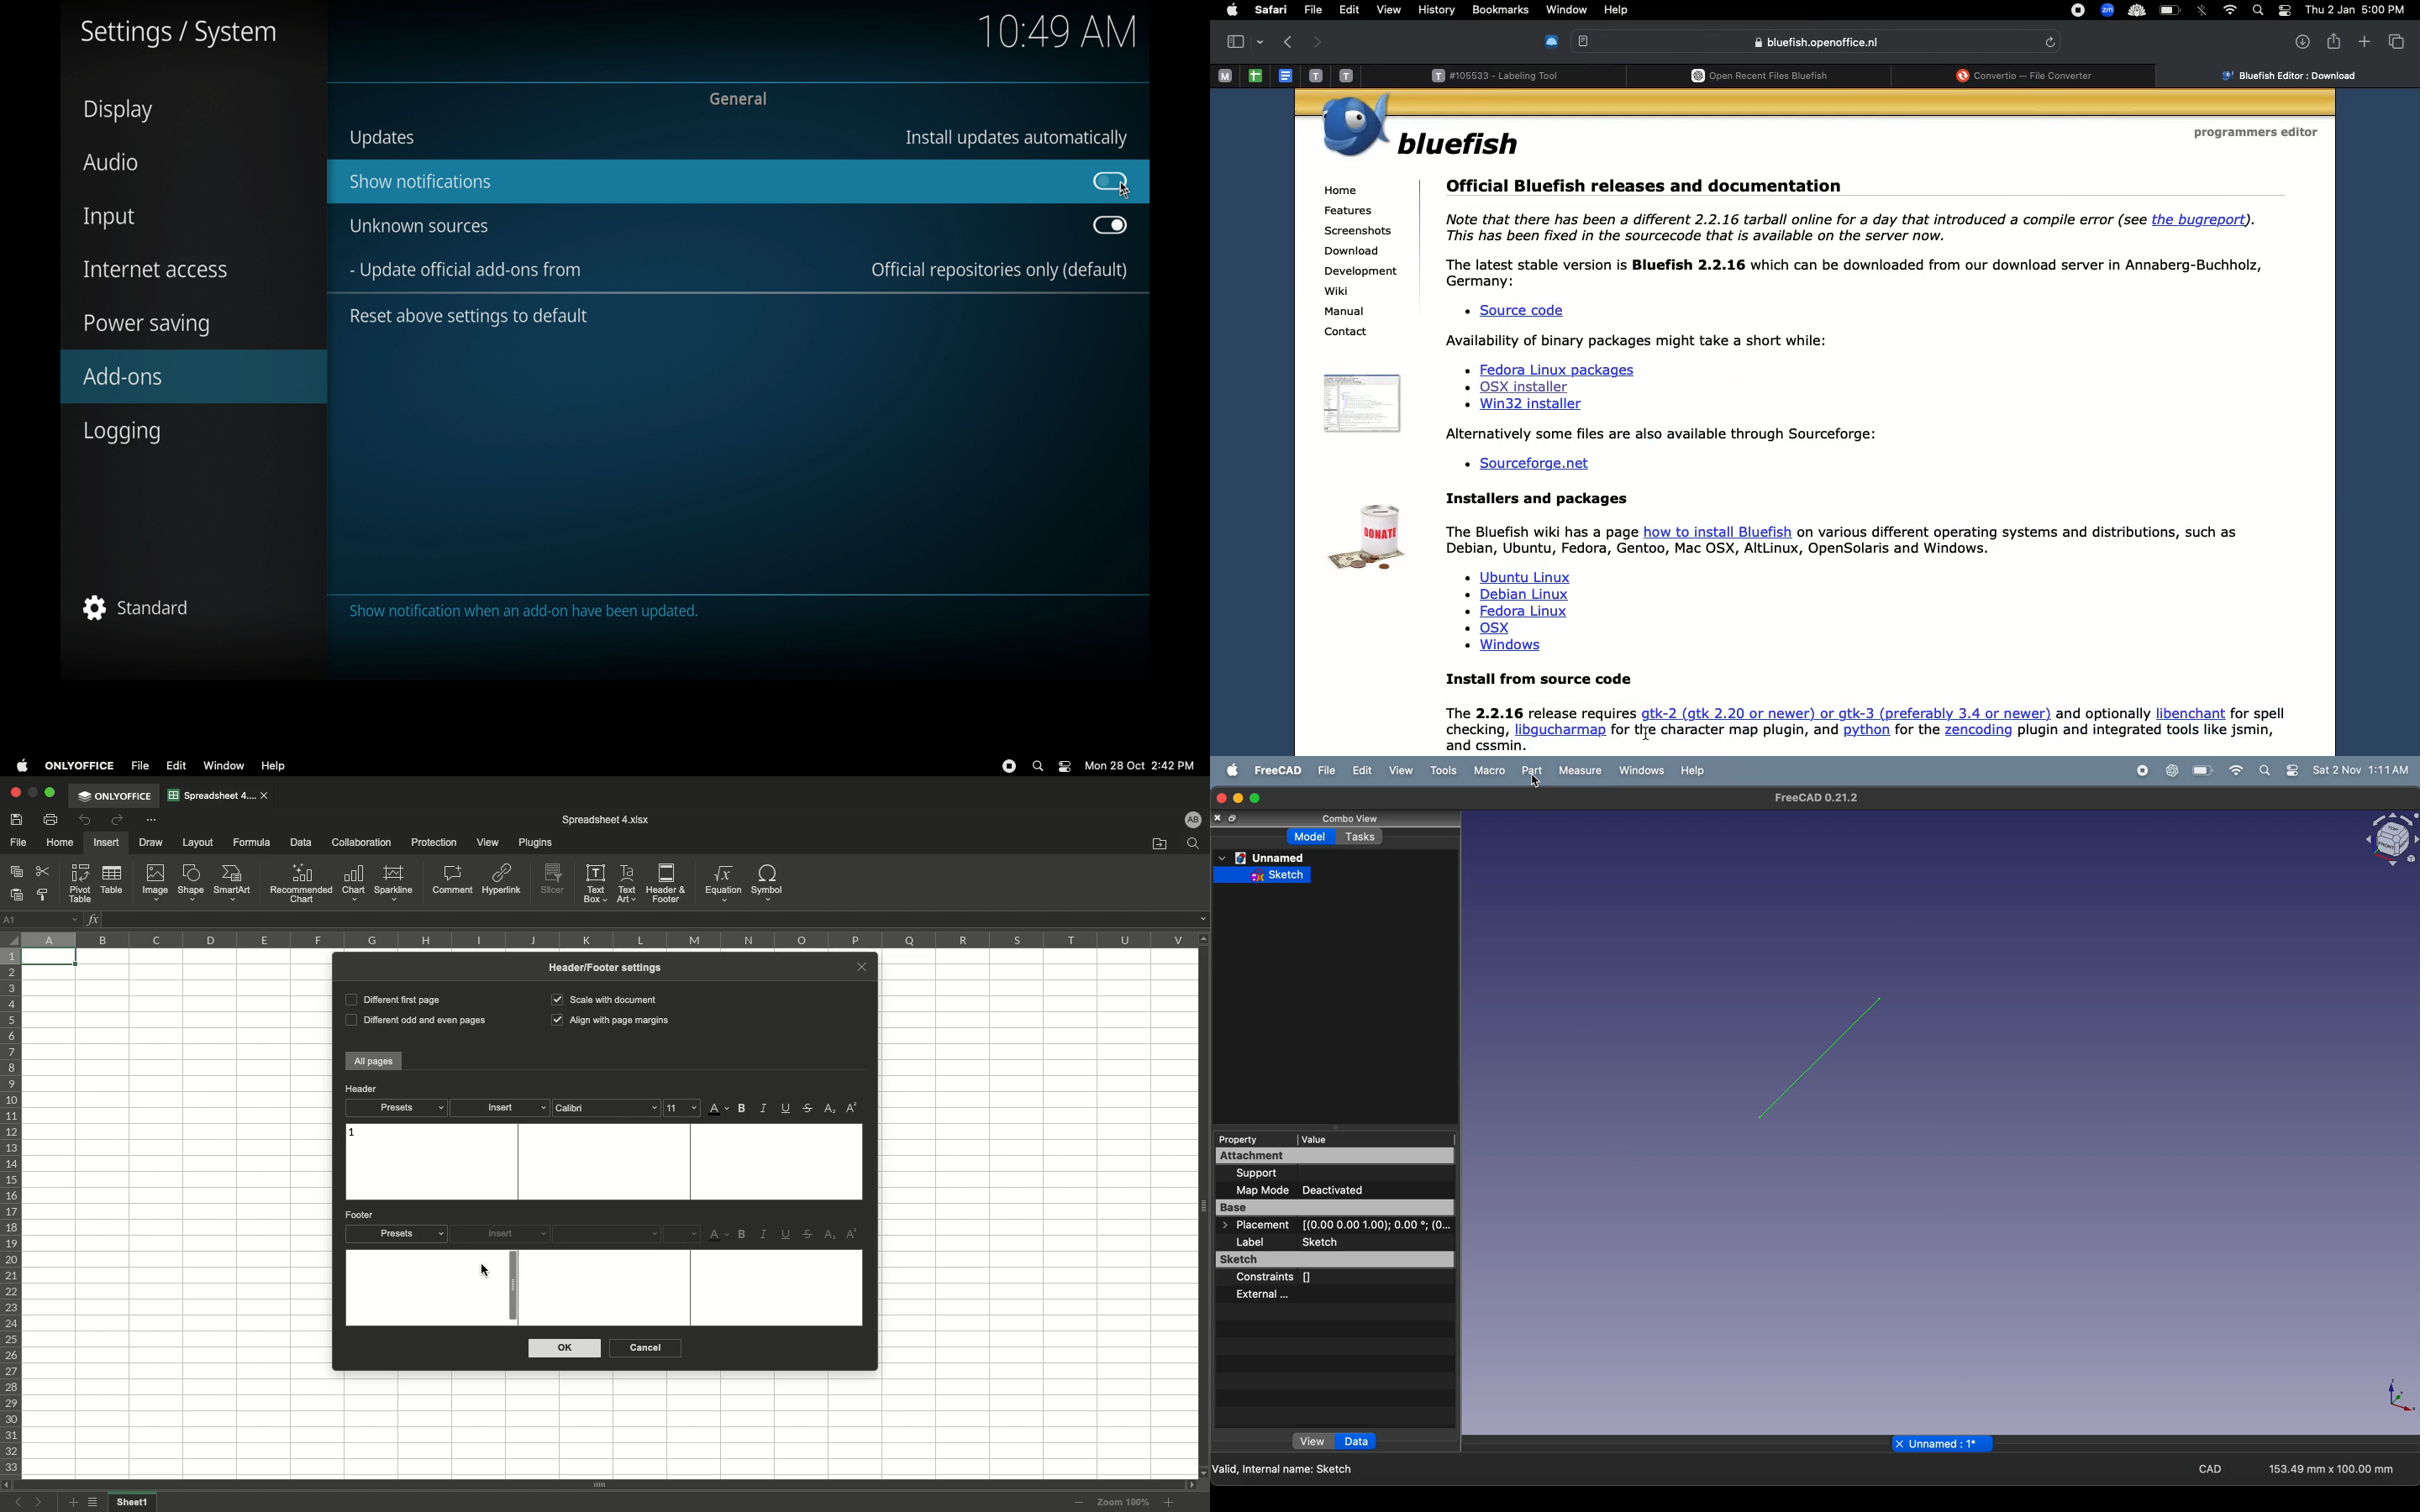  What do you see at coordinates (1279, 1279) in the screenshot?
I see `constraints []` at bounding box center [1279, 1279].